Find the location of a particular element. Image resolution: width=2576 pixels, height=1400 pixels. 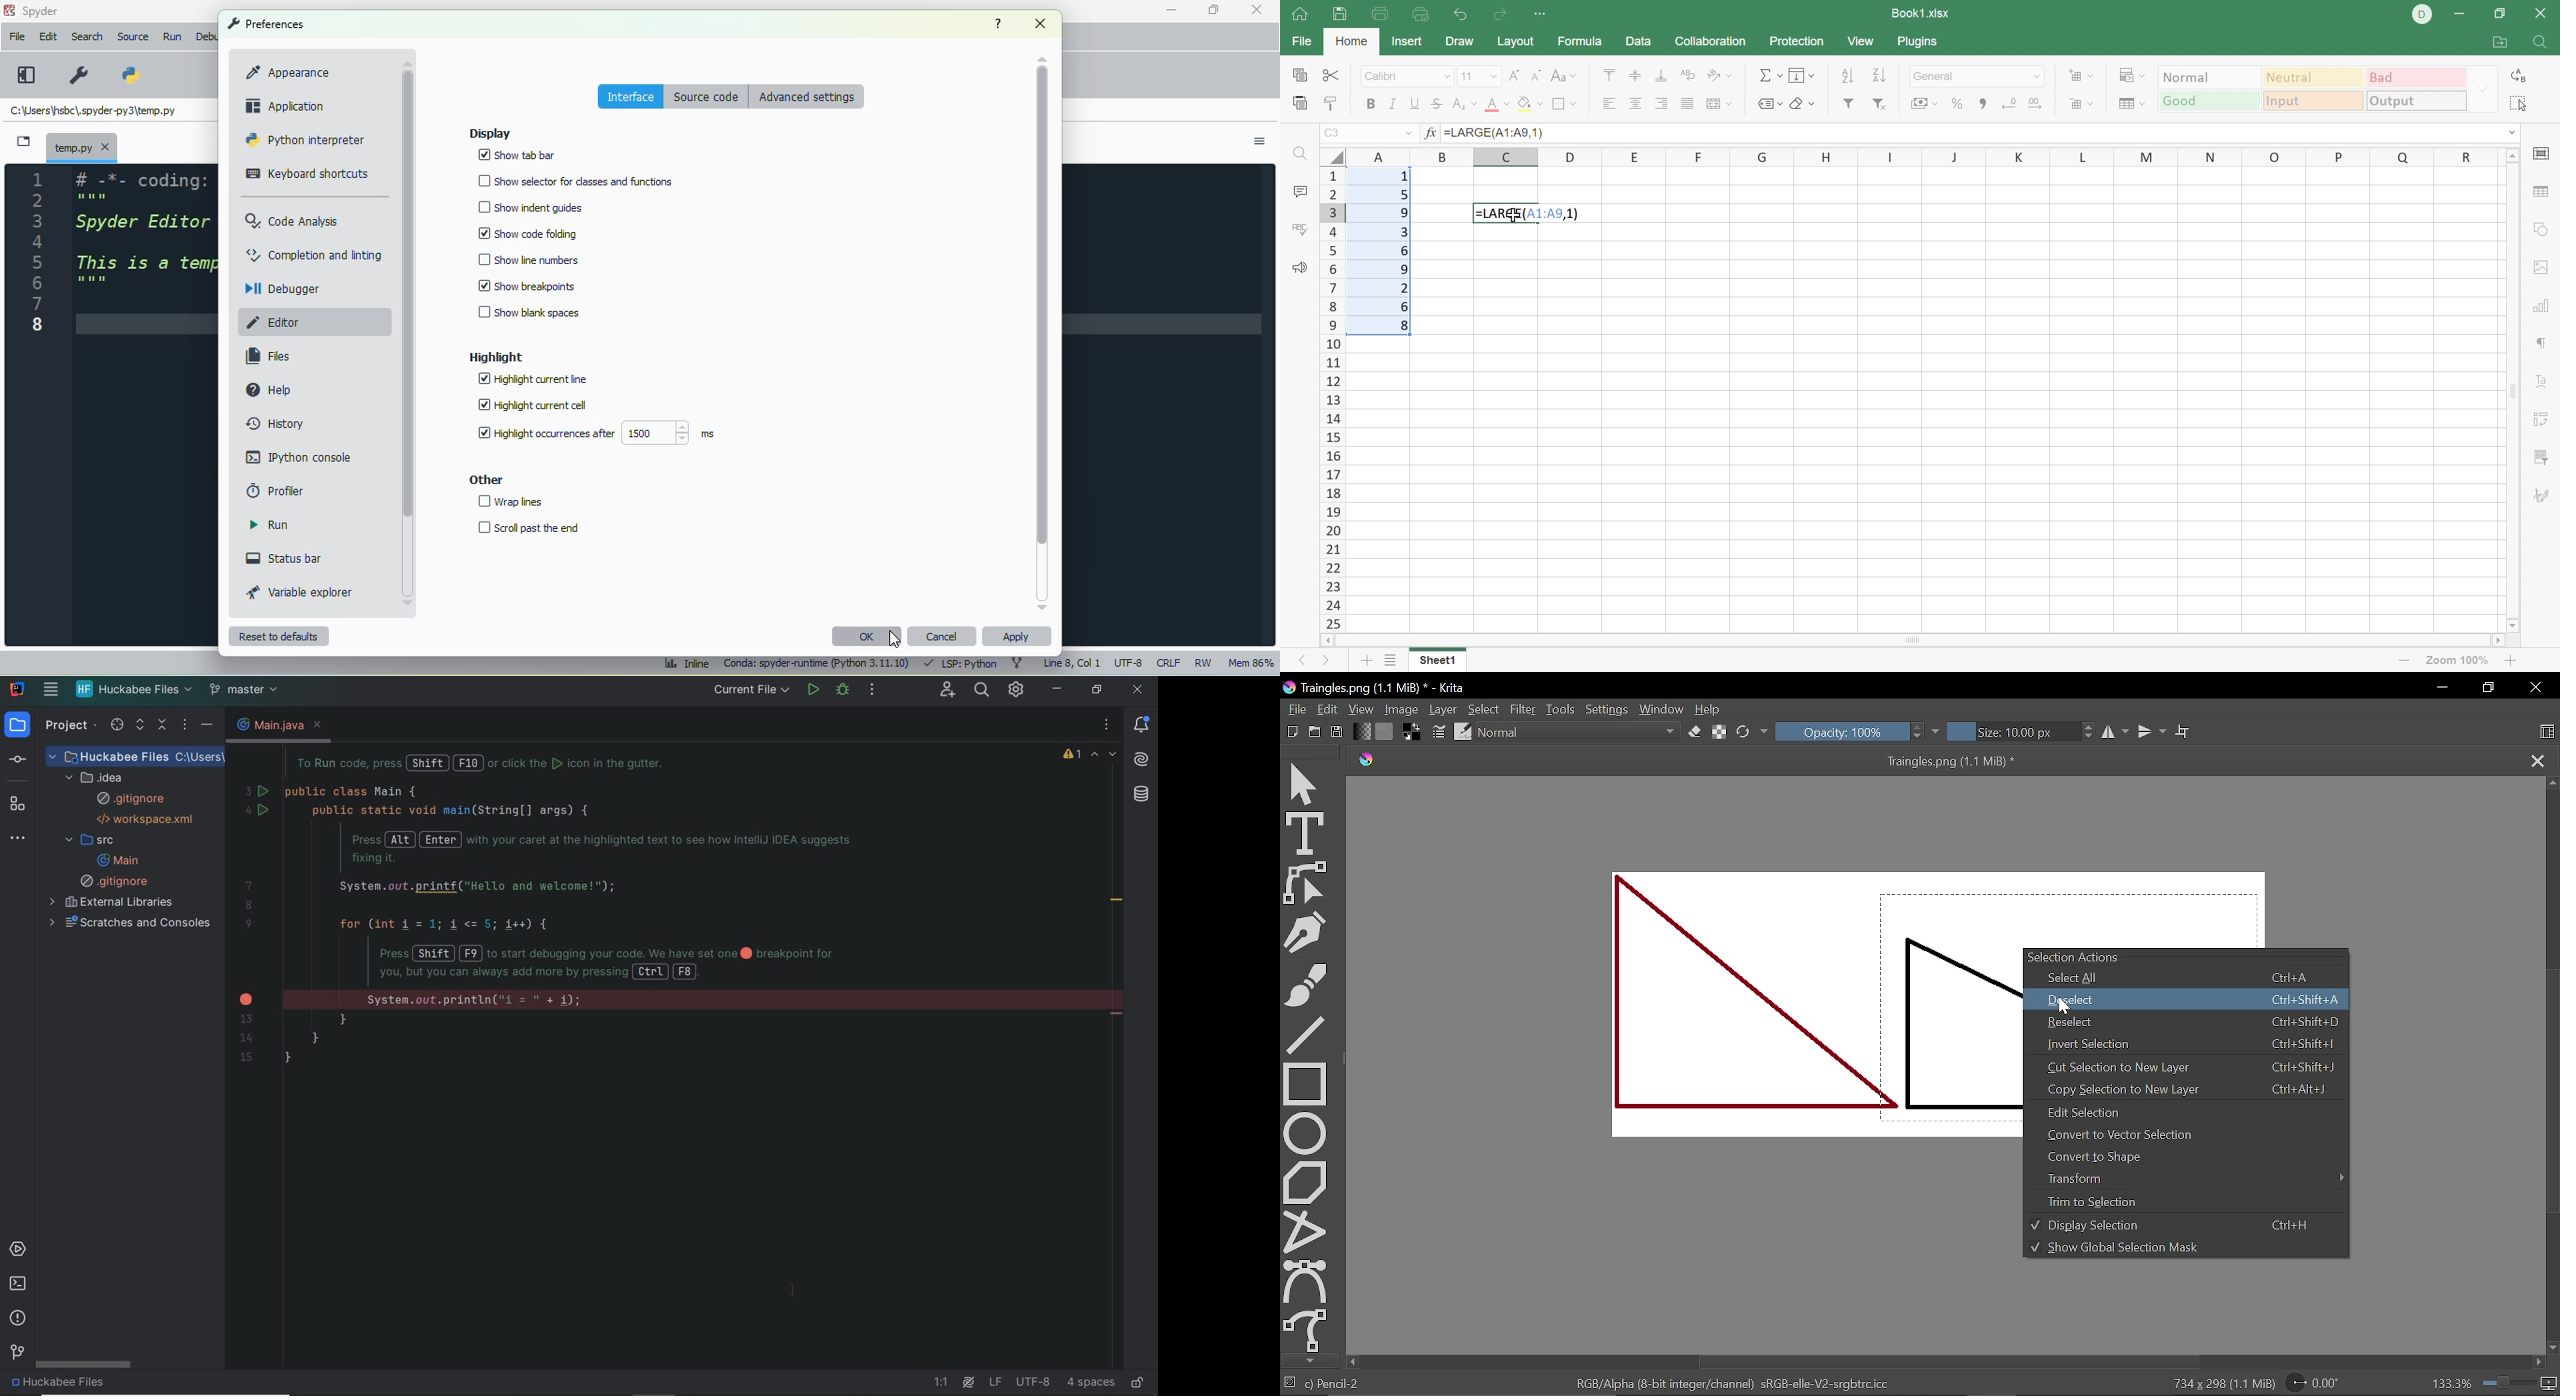

Justified is located at coordinates (1687, 104).